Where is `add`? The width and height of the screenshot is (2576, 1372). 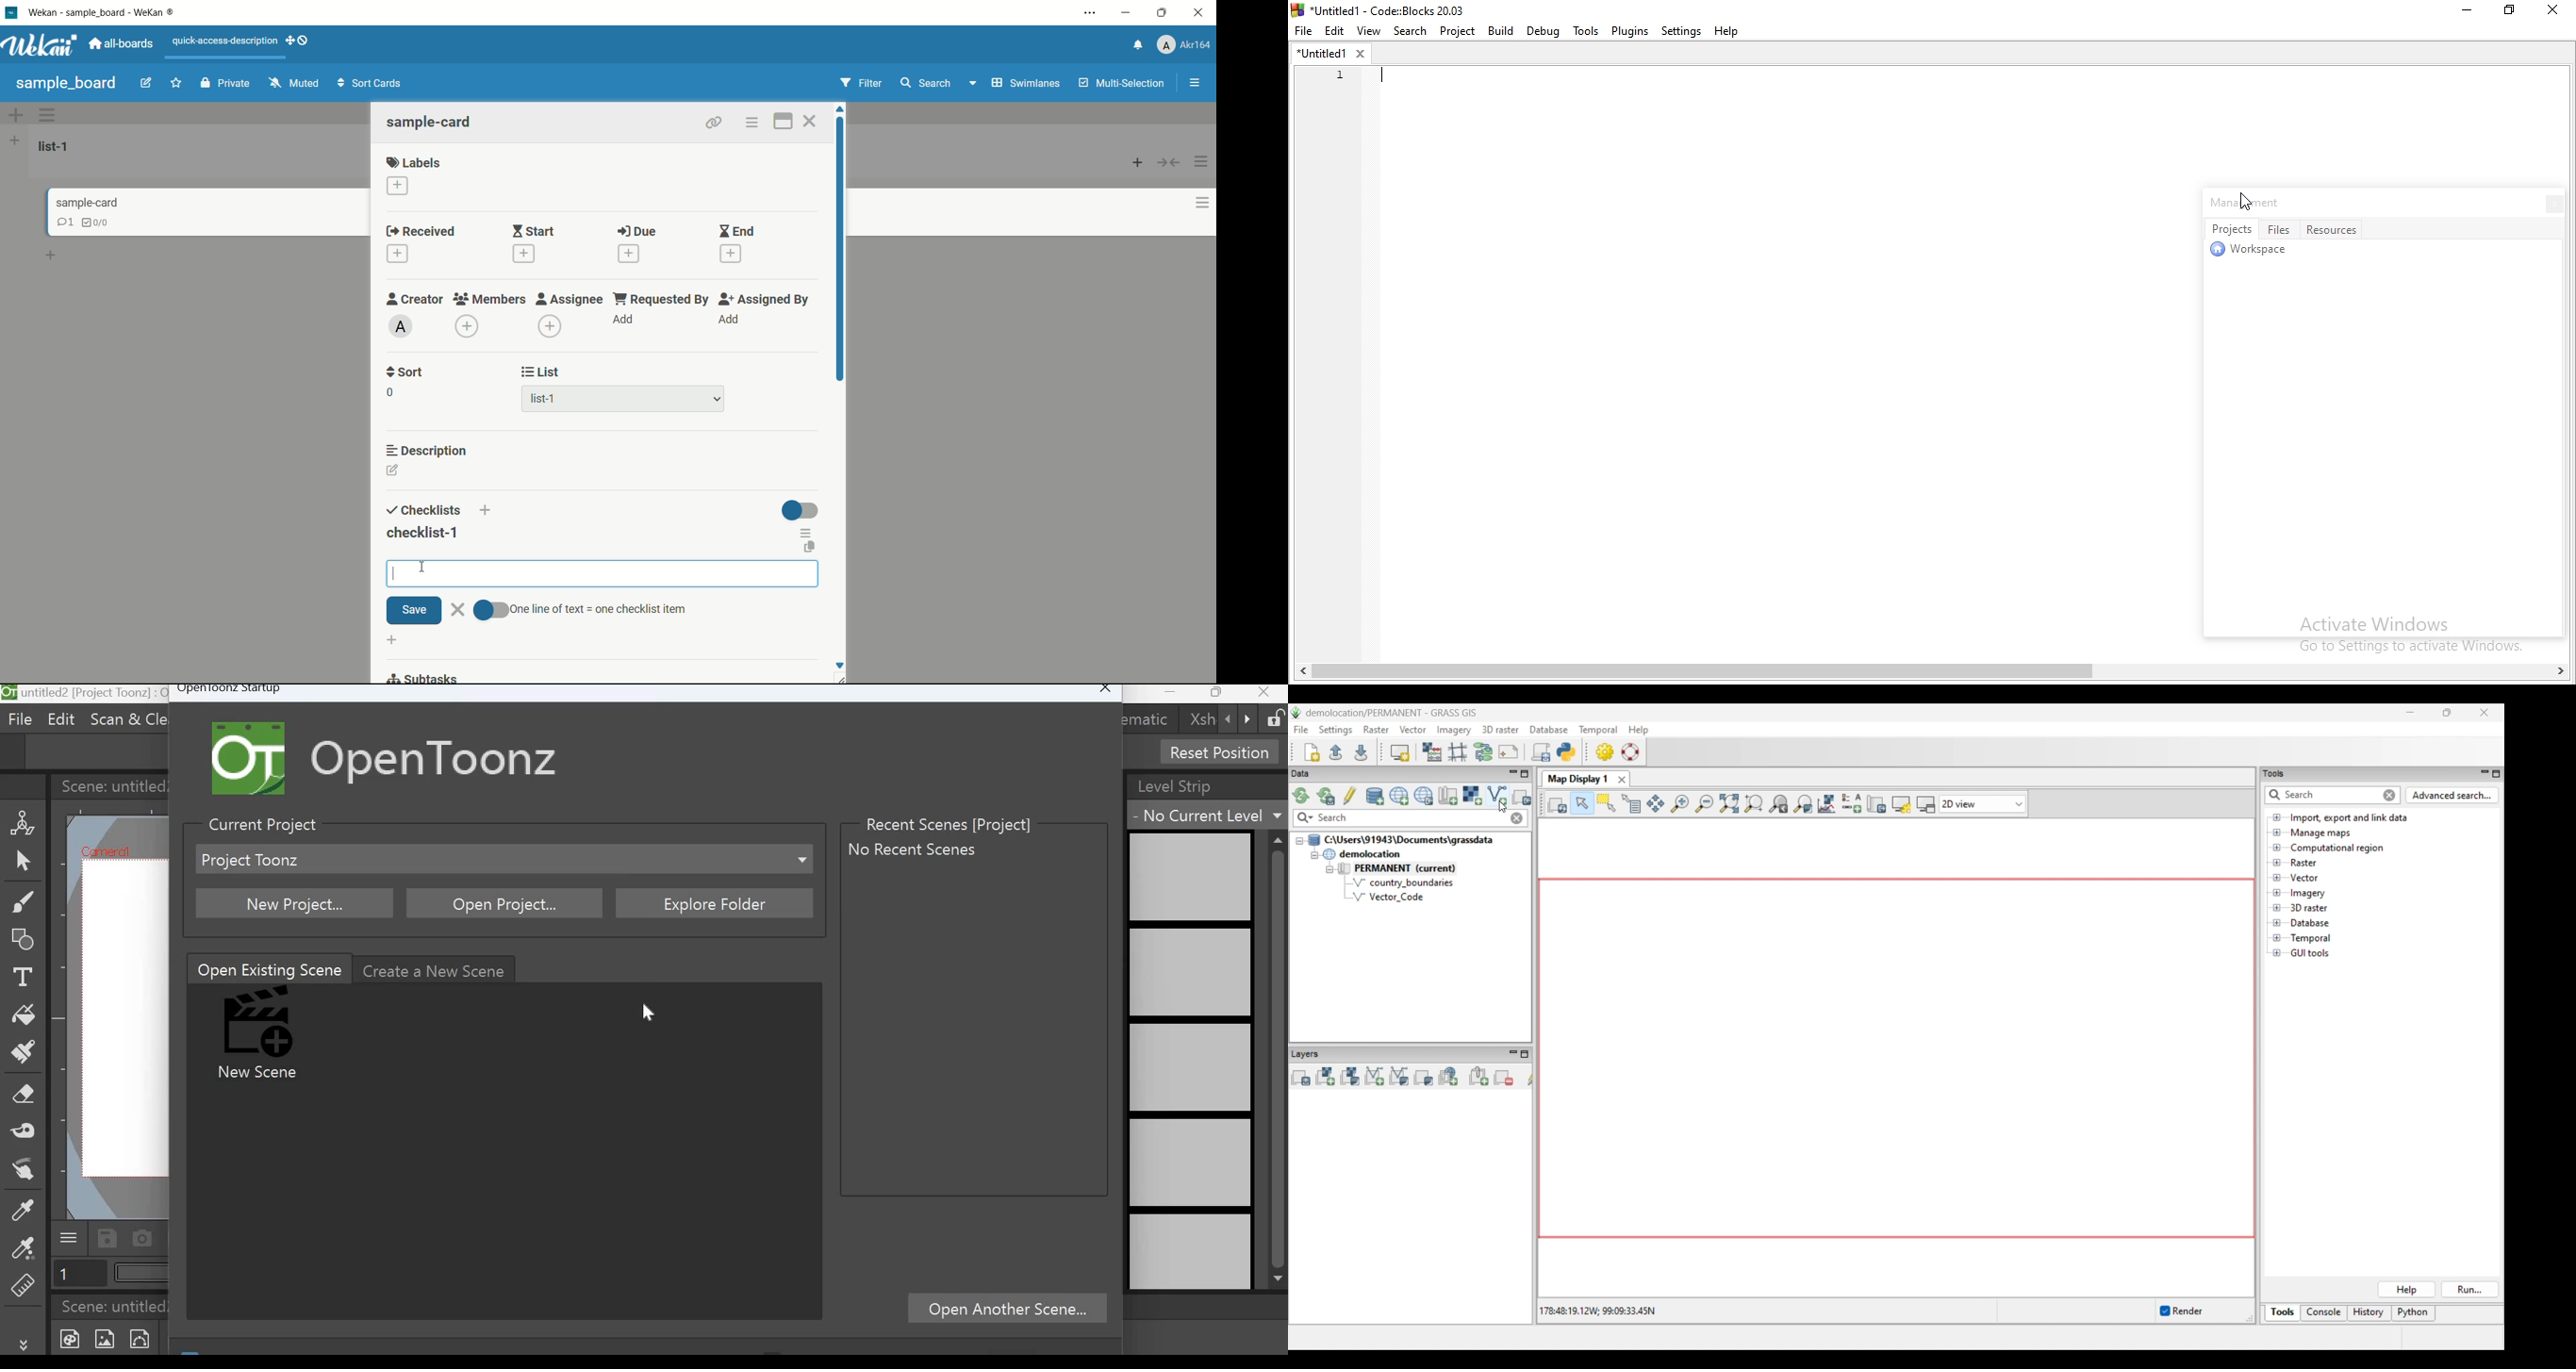
add is located at coordinates (626, 320).